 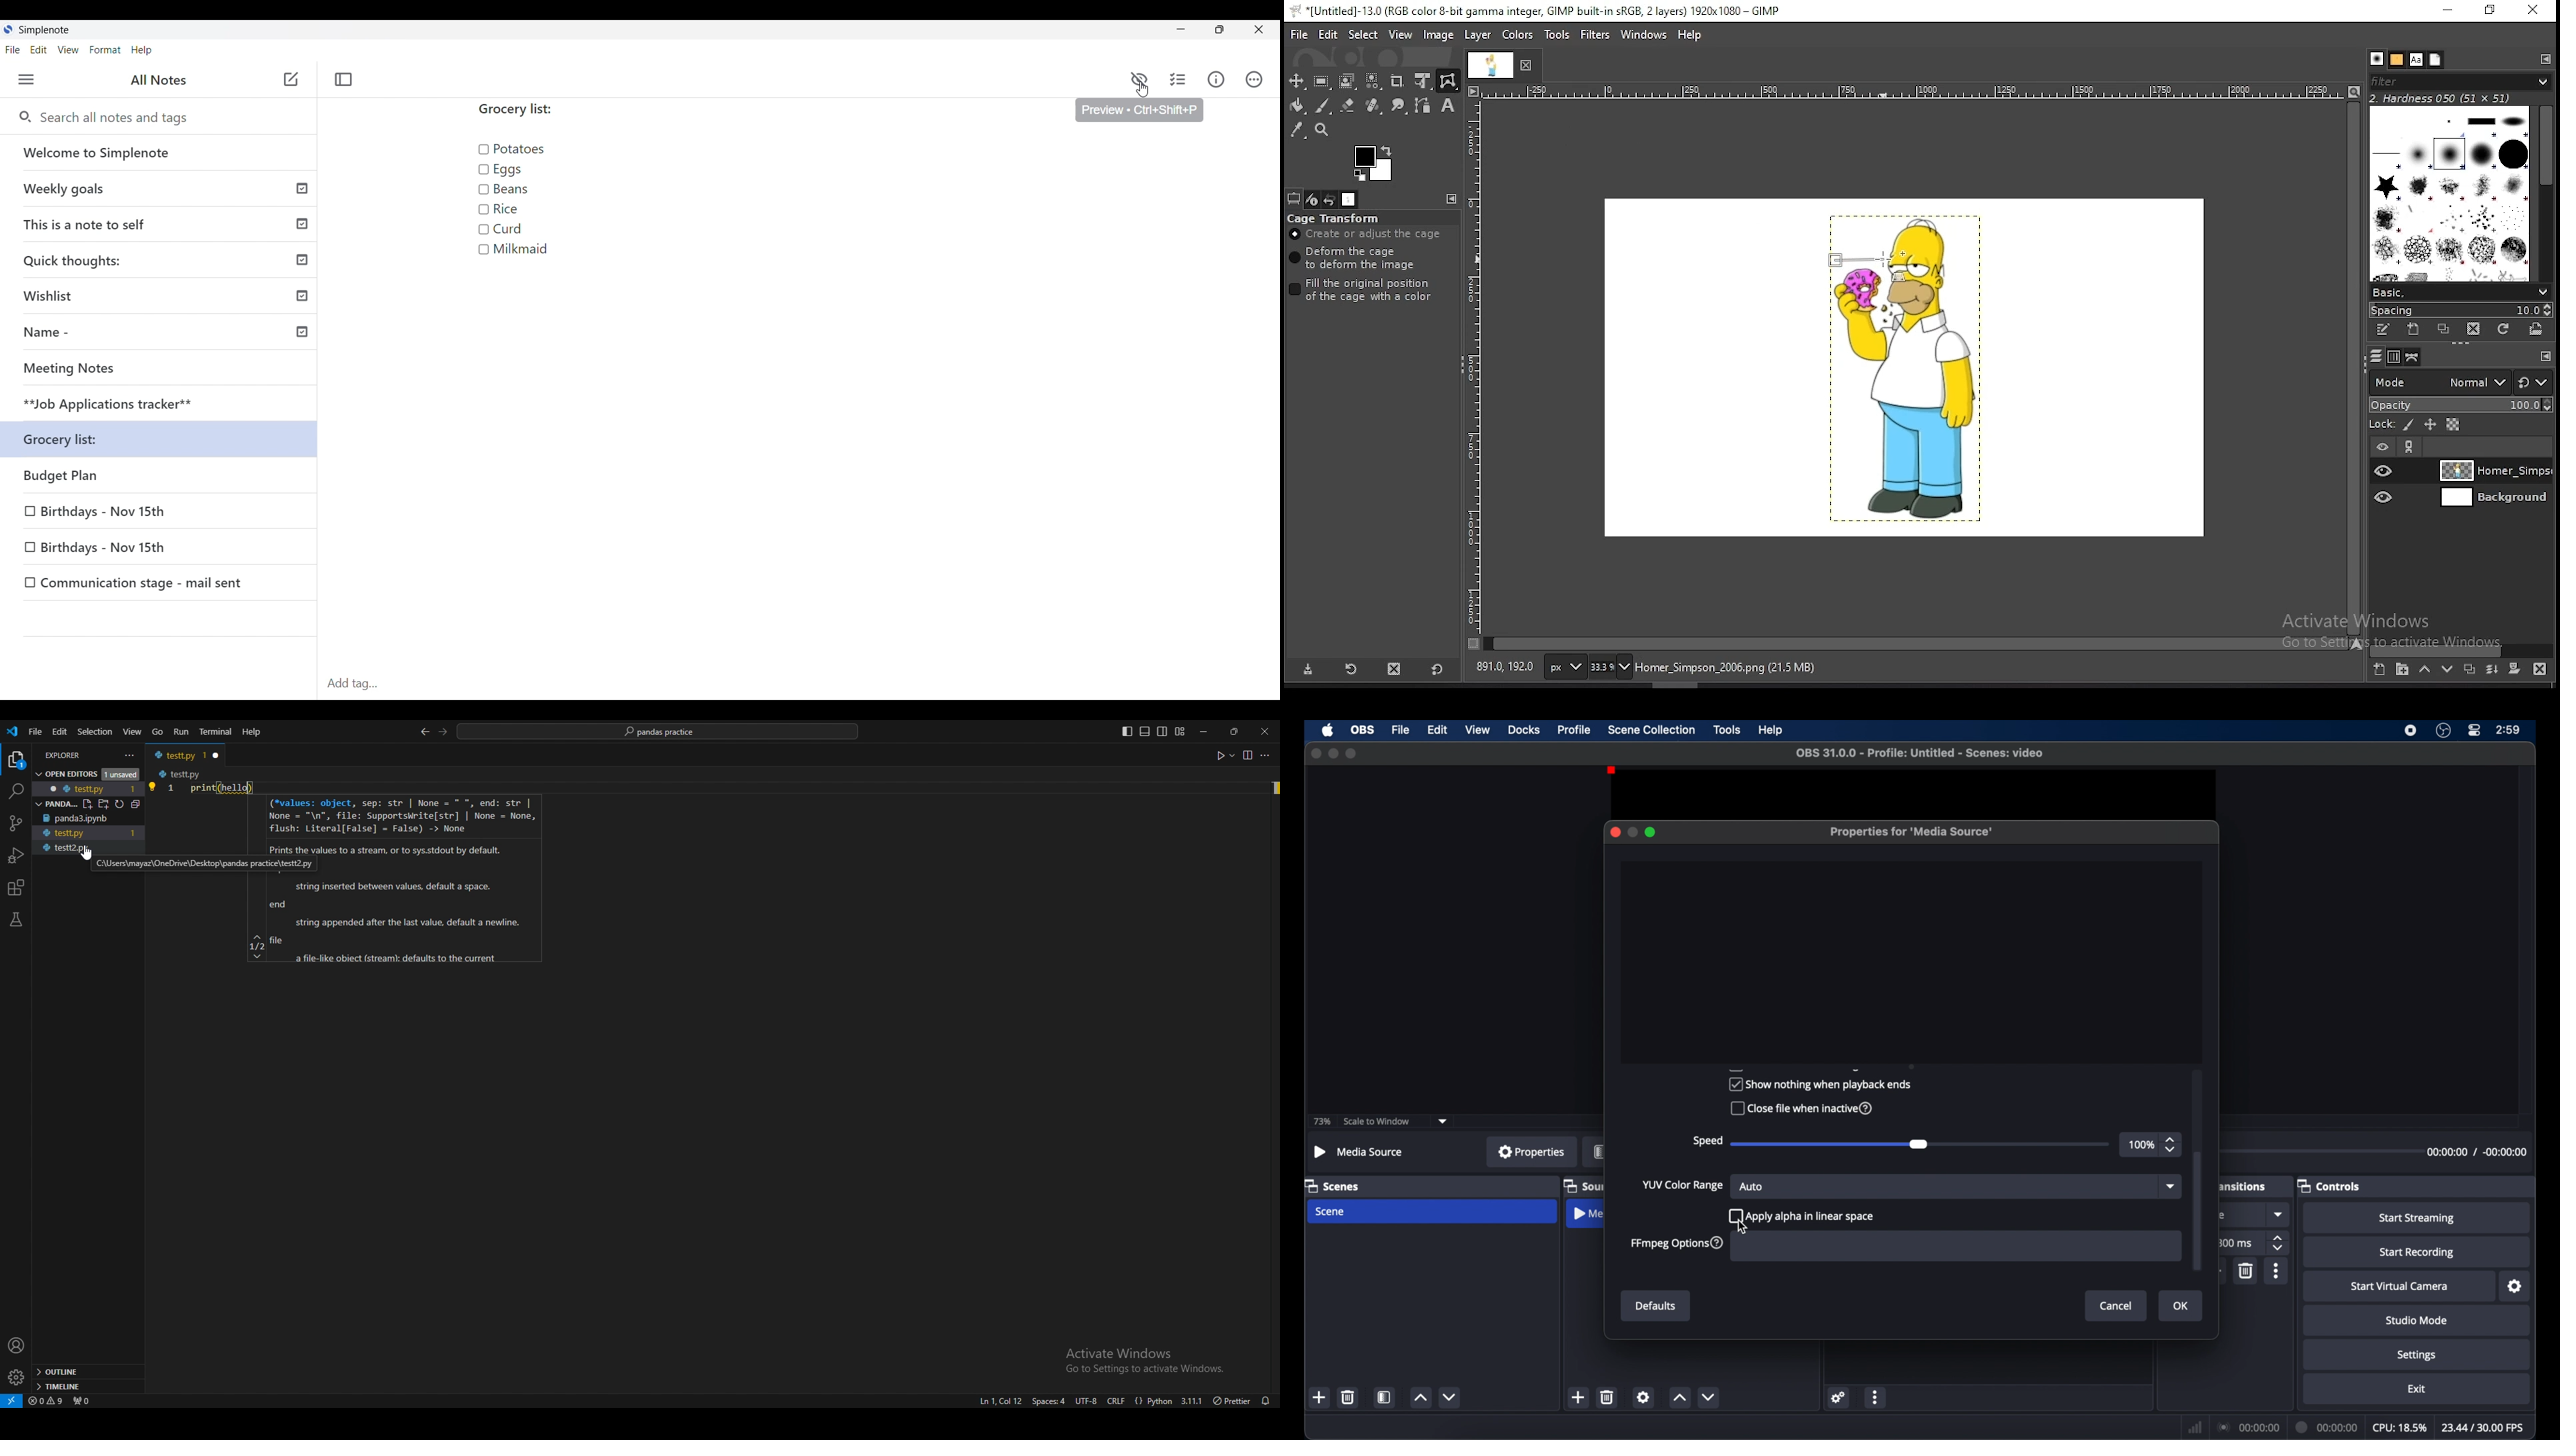 I want to click on decrement, so click(x=1708, y=1398).